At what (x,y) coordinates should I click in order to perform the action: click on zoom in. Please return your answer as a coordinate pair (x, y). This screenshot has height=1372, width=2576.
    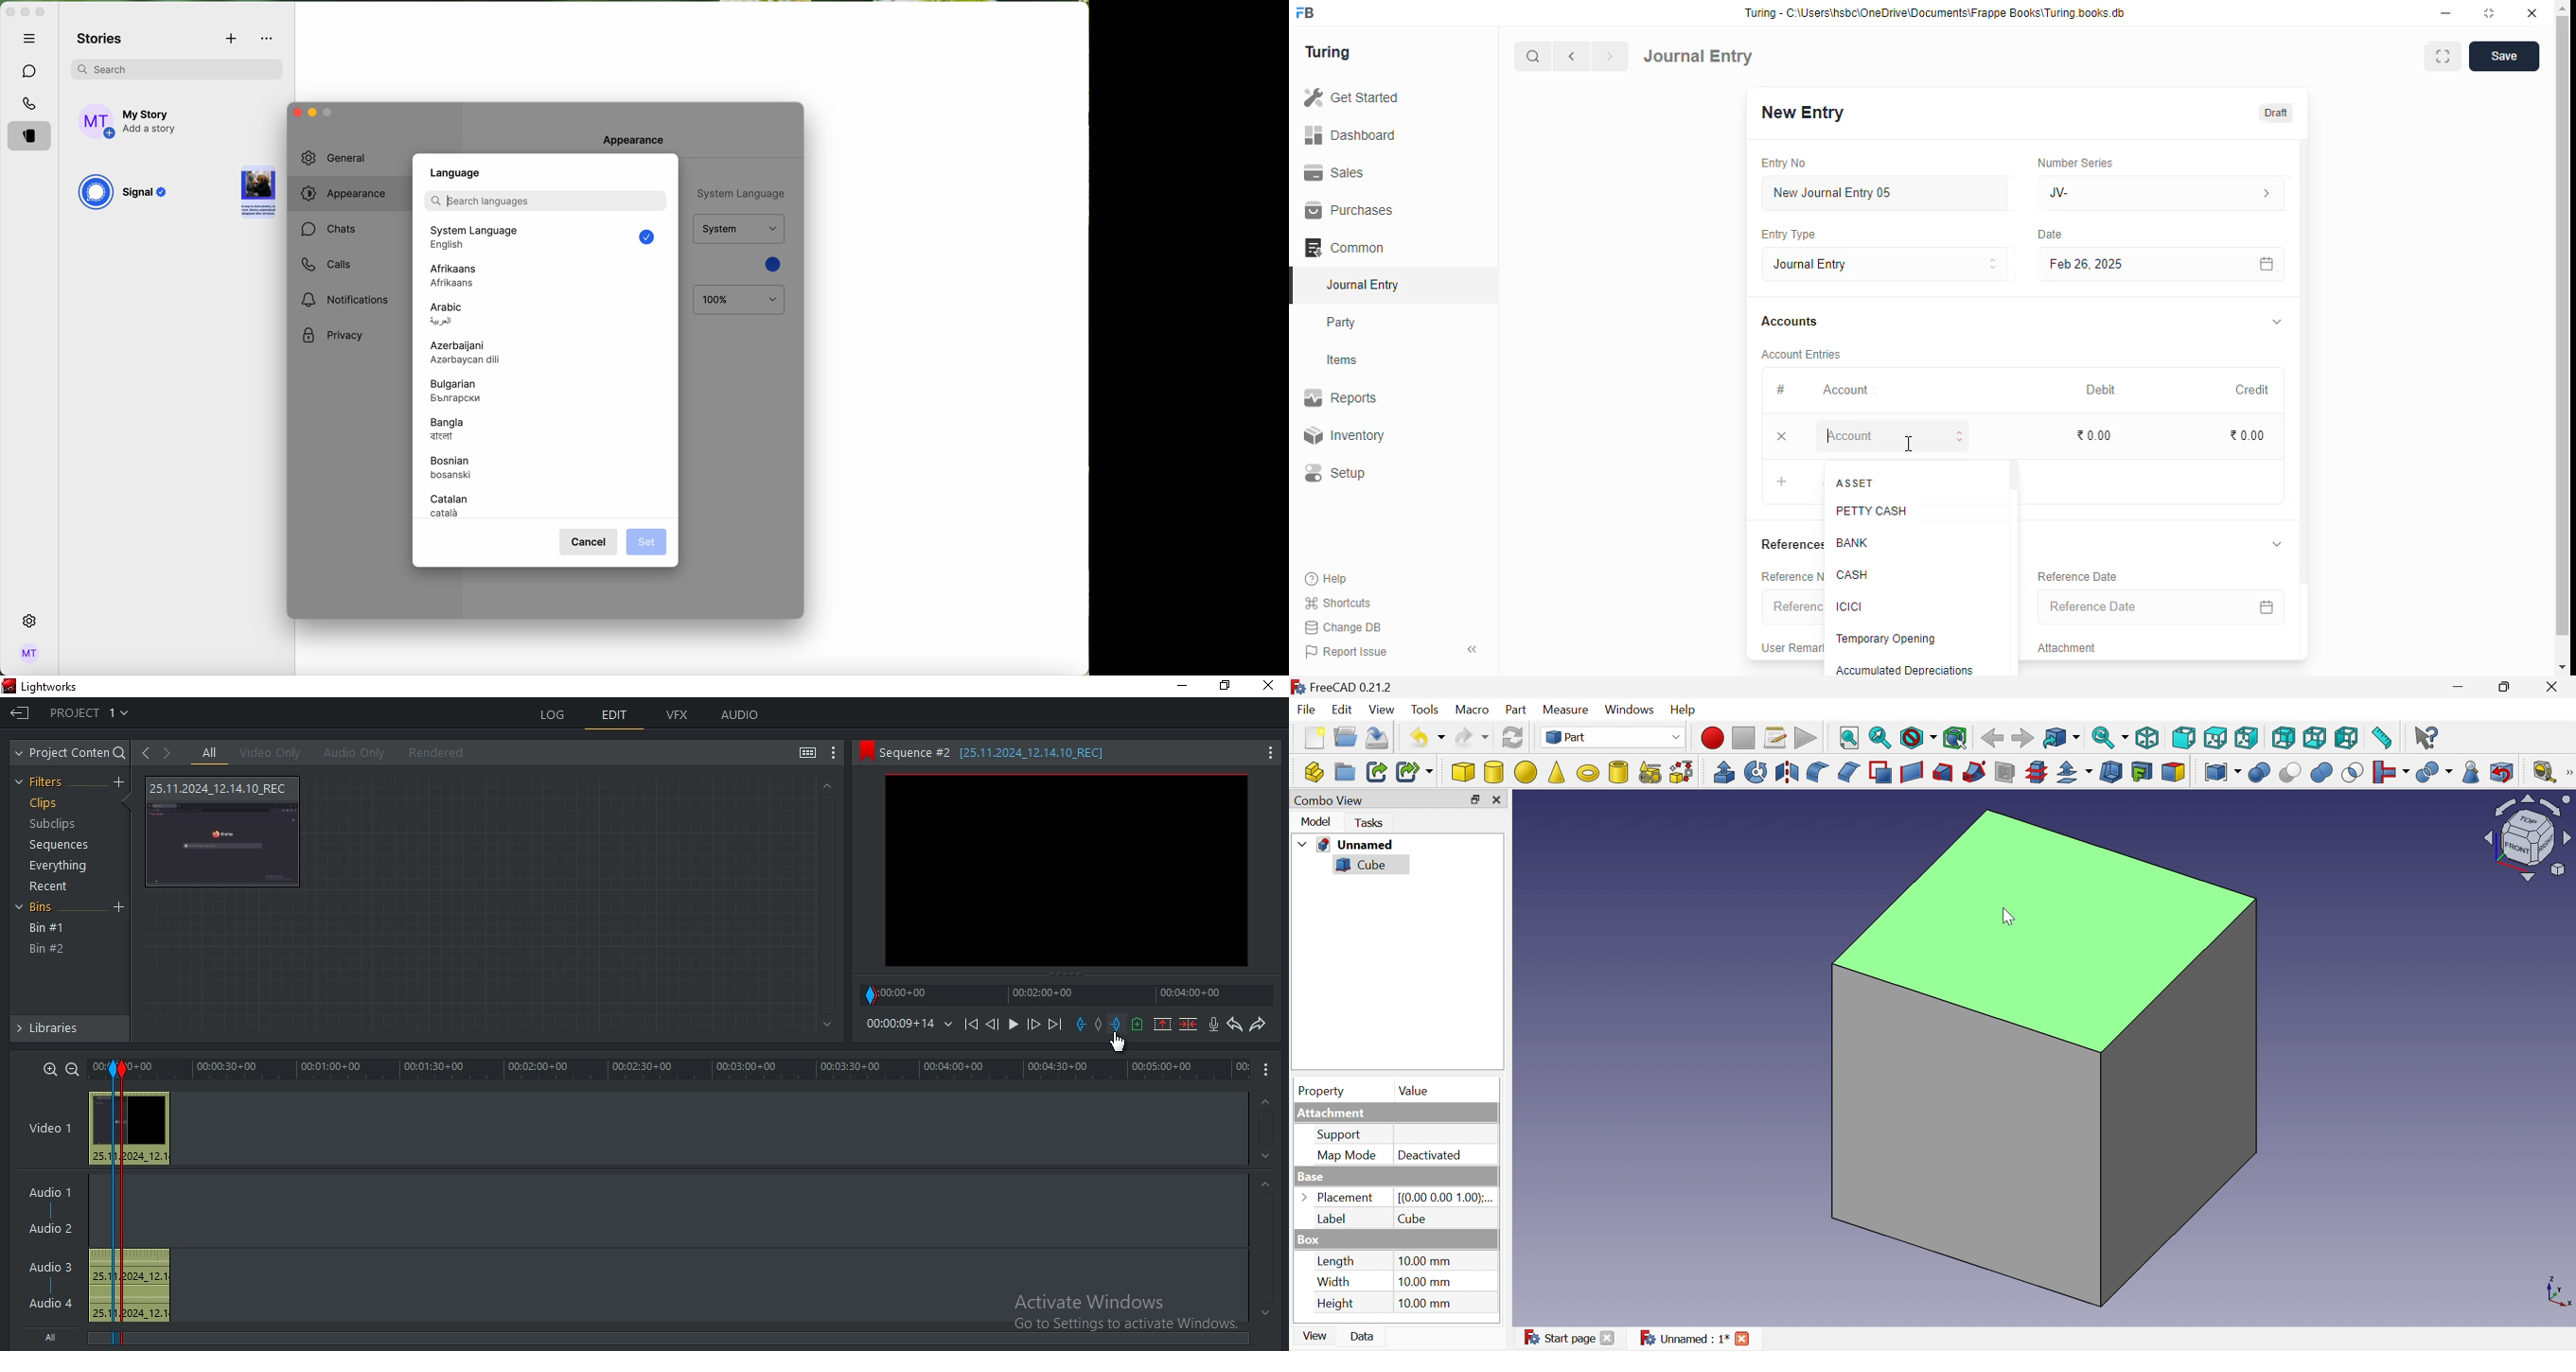
    Looking at the image, I should click on (51, 1068).